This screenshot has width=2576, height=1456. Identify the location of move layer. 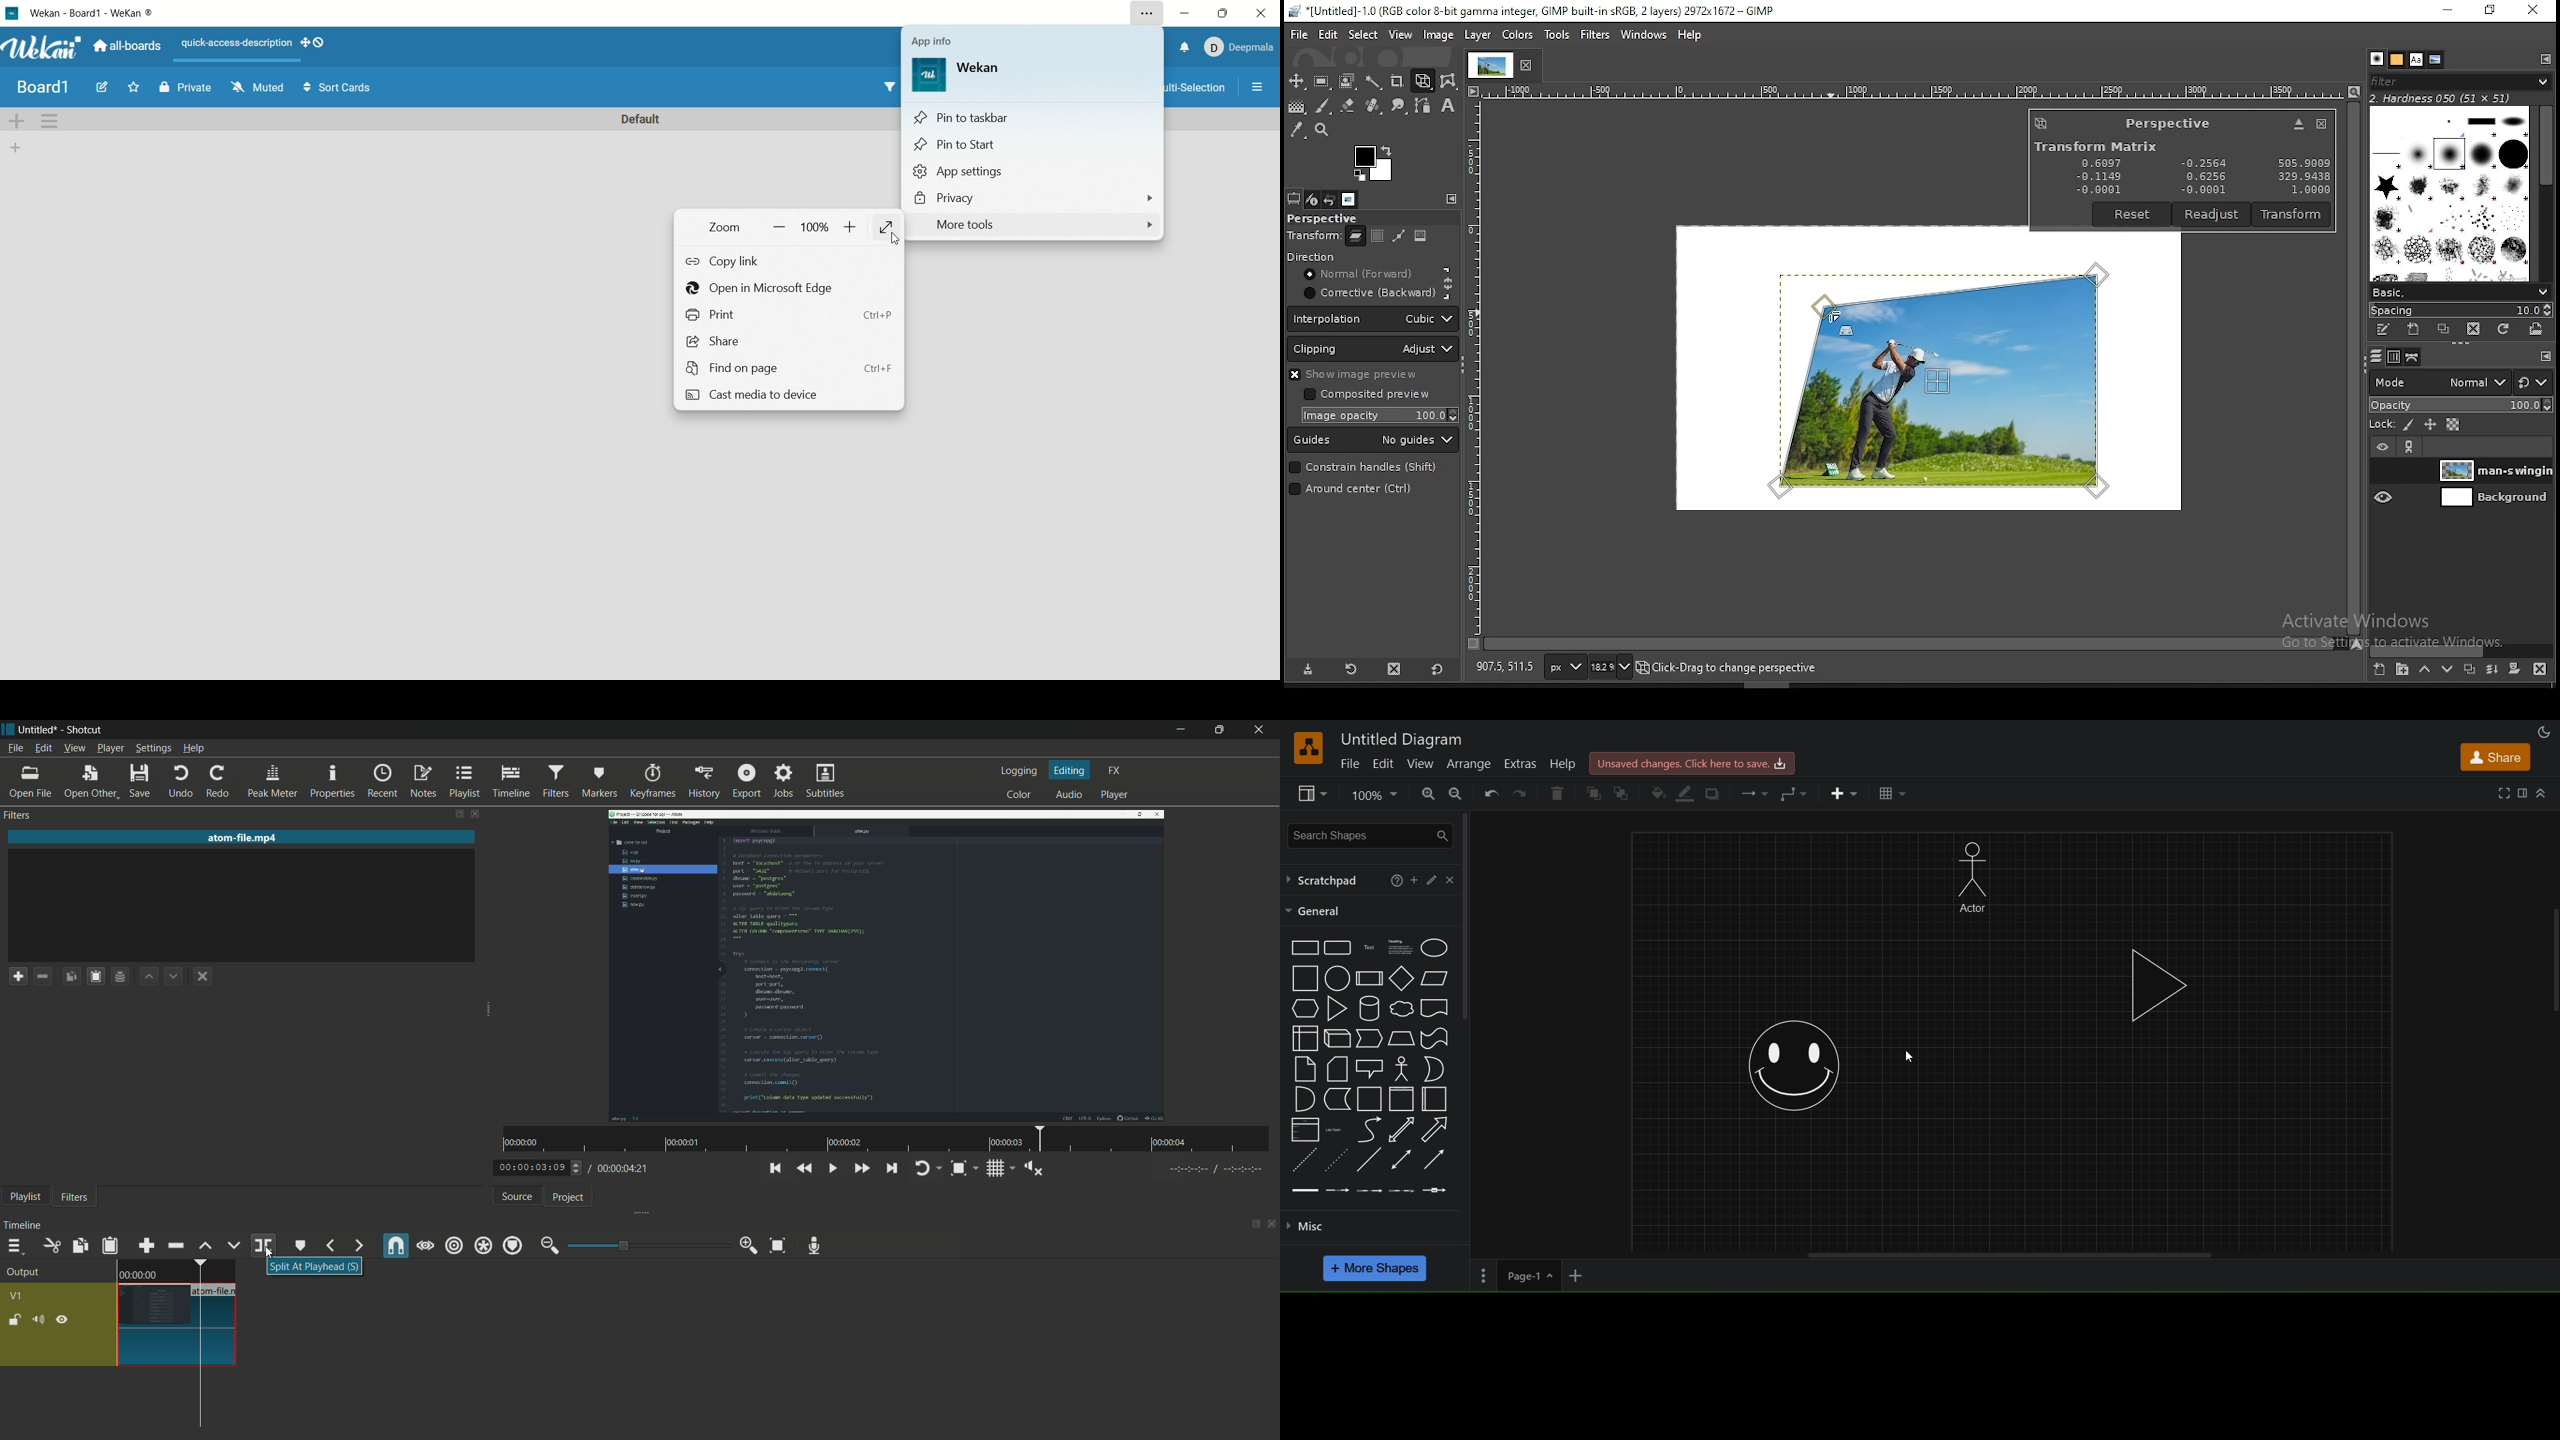
(1377, 236).